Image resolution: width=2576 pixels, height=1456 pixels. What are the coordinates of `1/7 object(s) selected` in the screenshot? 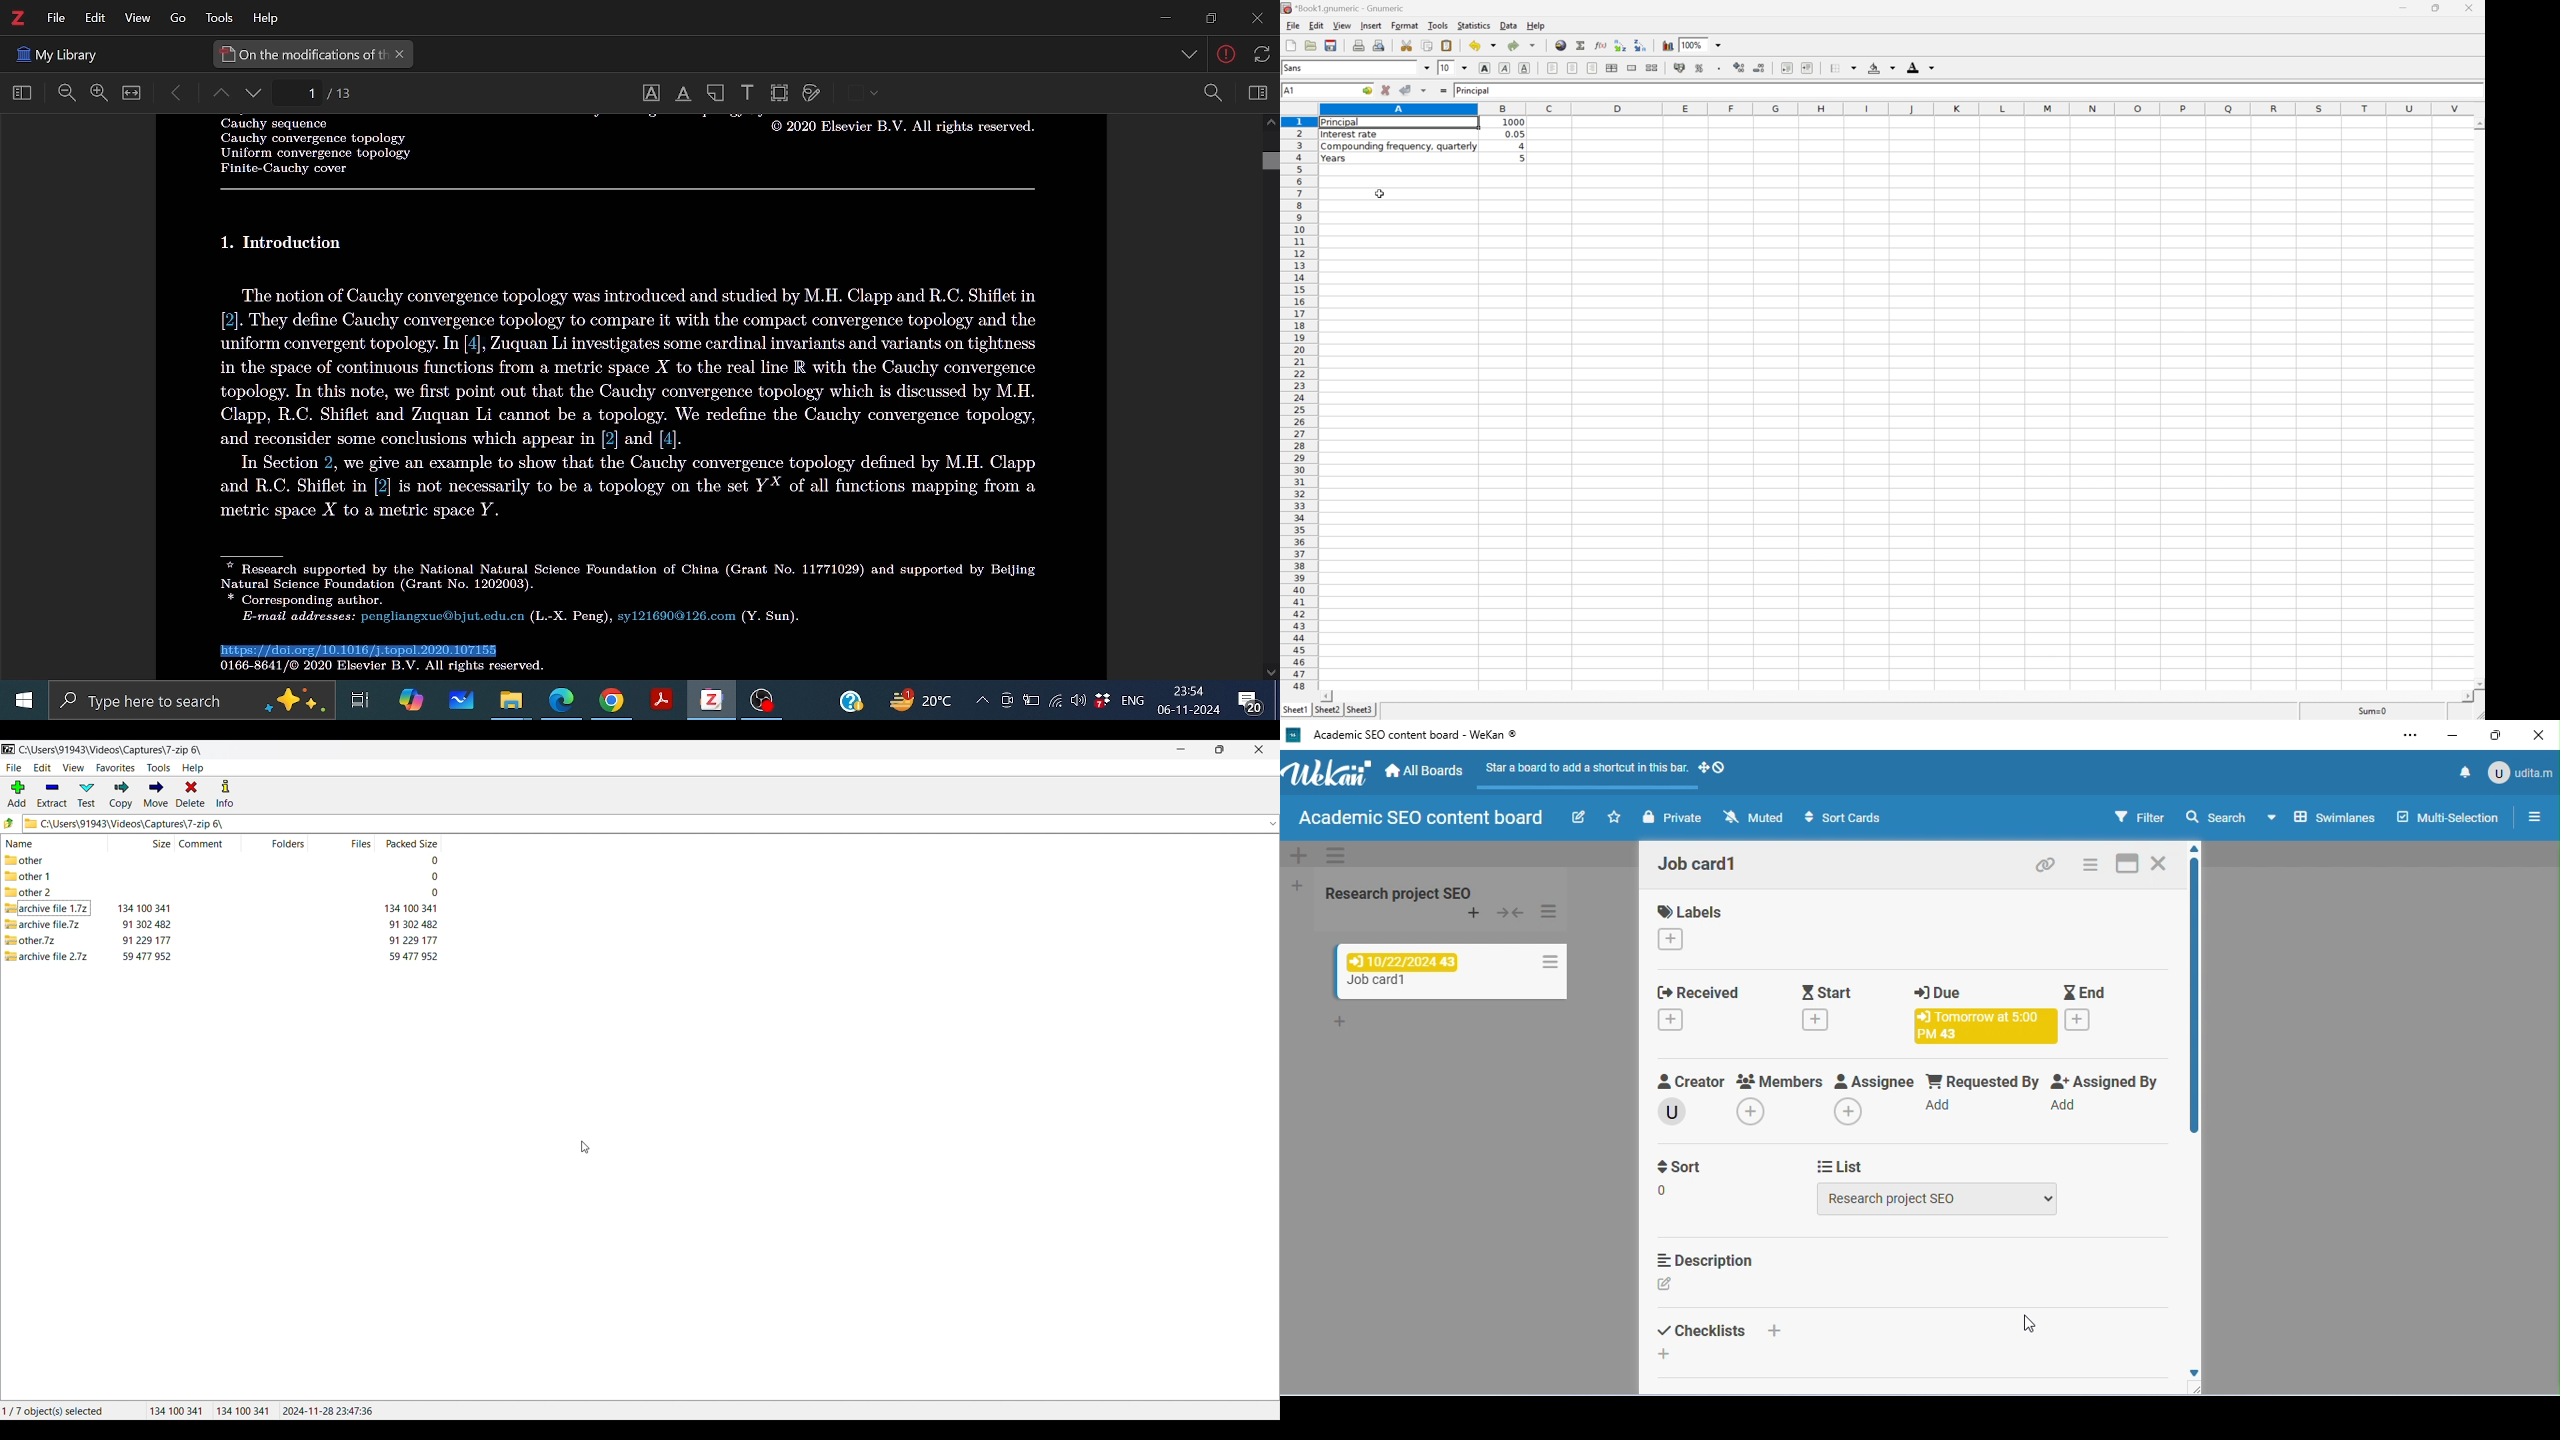 It's located at (63, 1408).